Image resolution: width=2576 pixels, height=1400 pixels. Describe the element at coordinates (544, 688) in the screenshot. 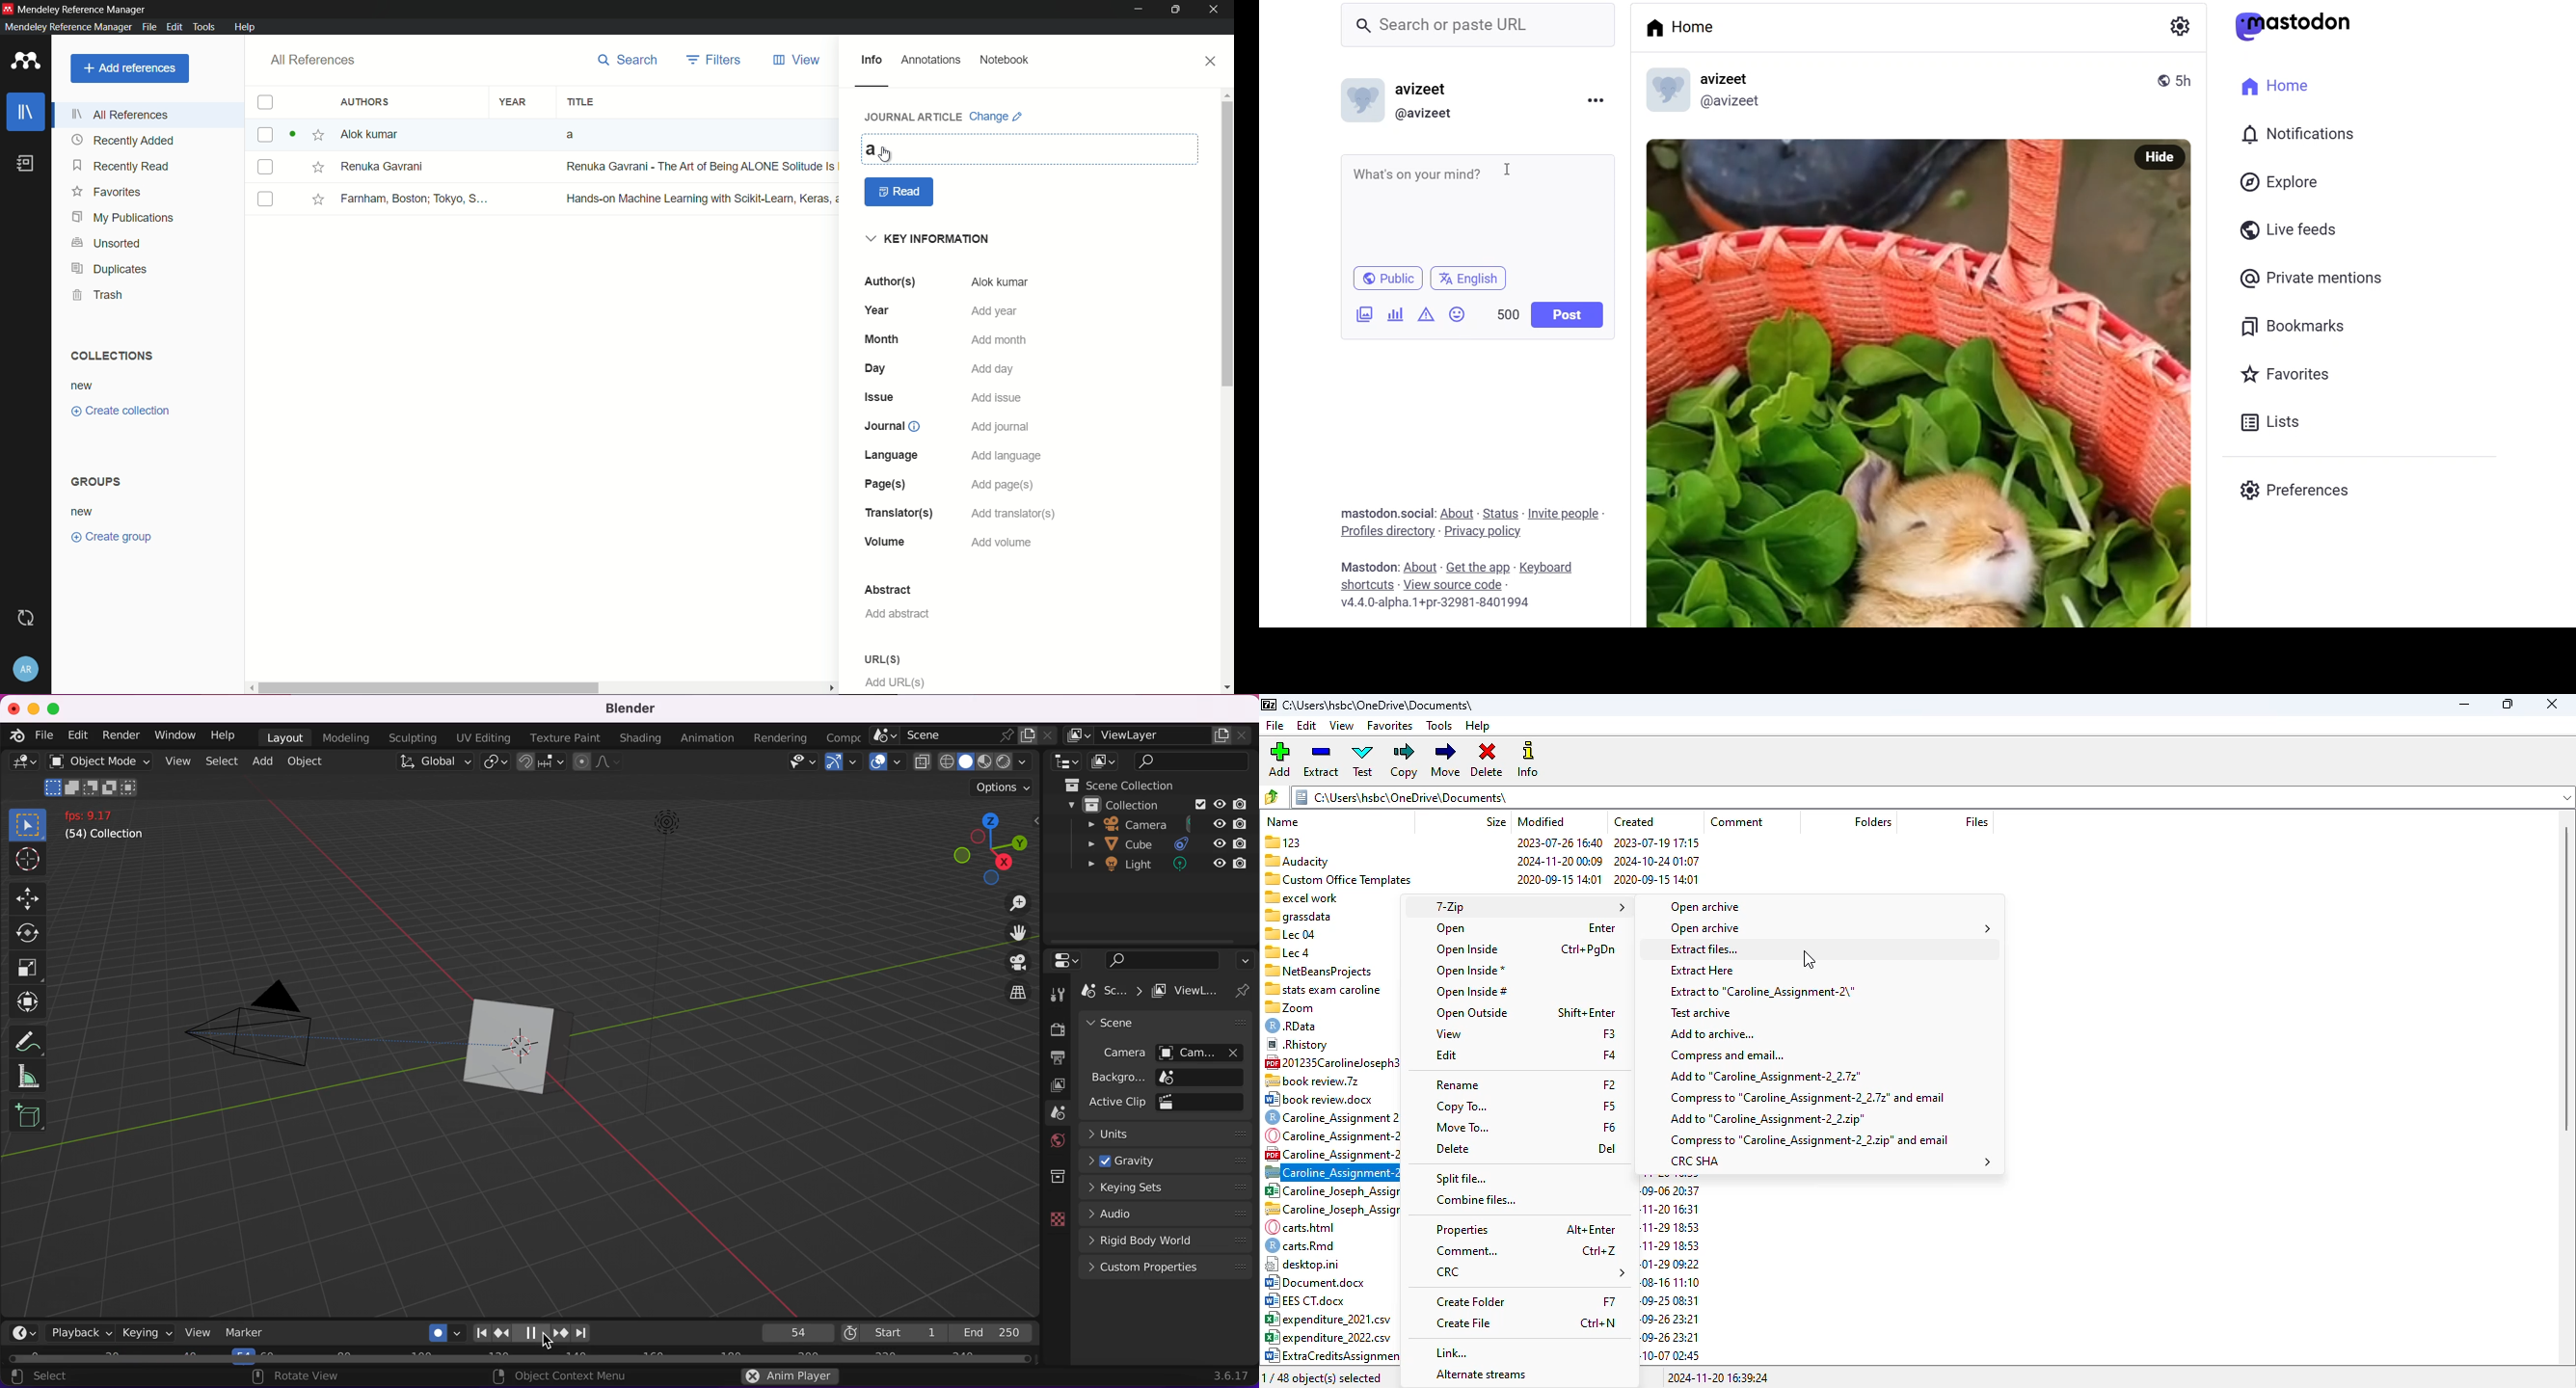

I see `horizontal scrollbar` at that location.